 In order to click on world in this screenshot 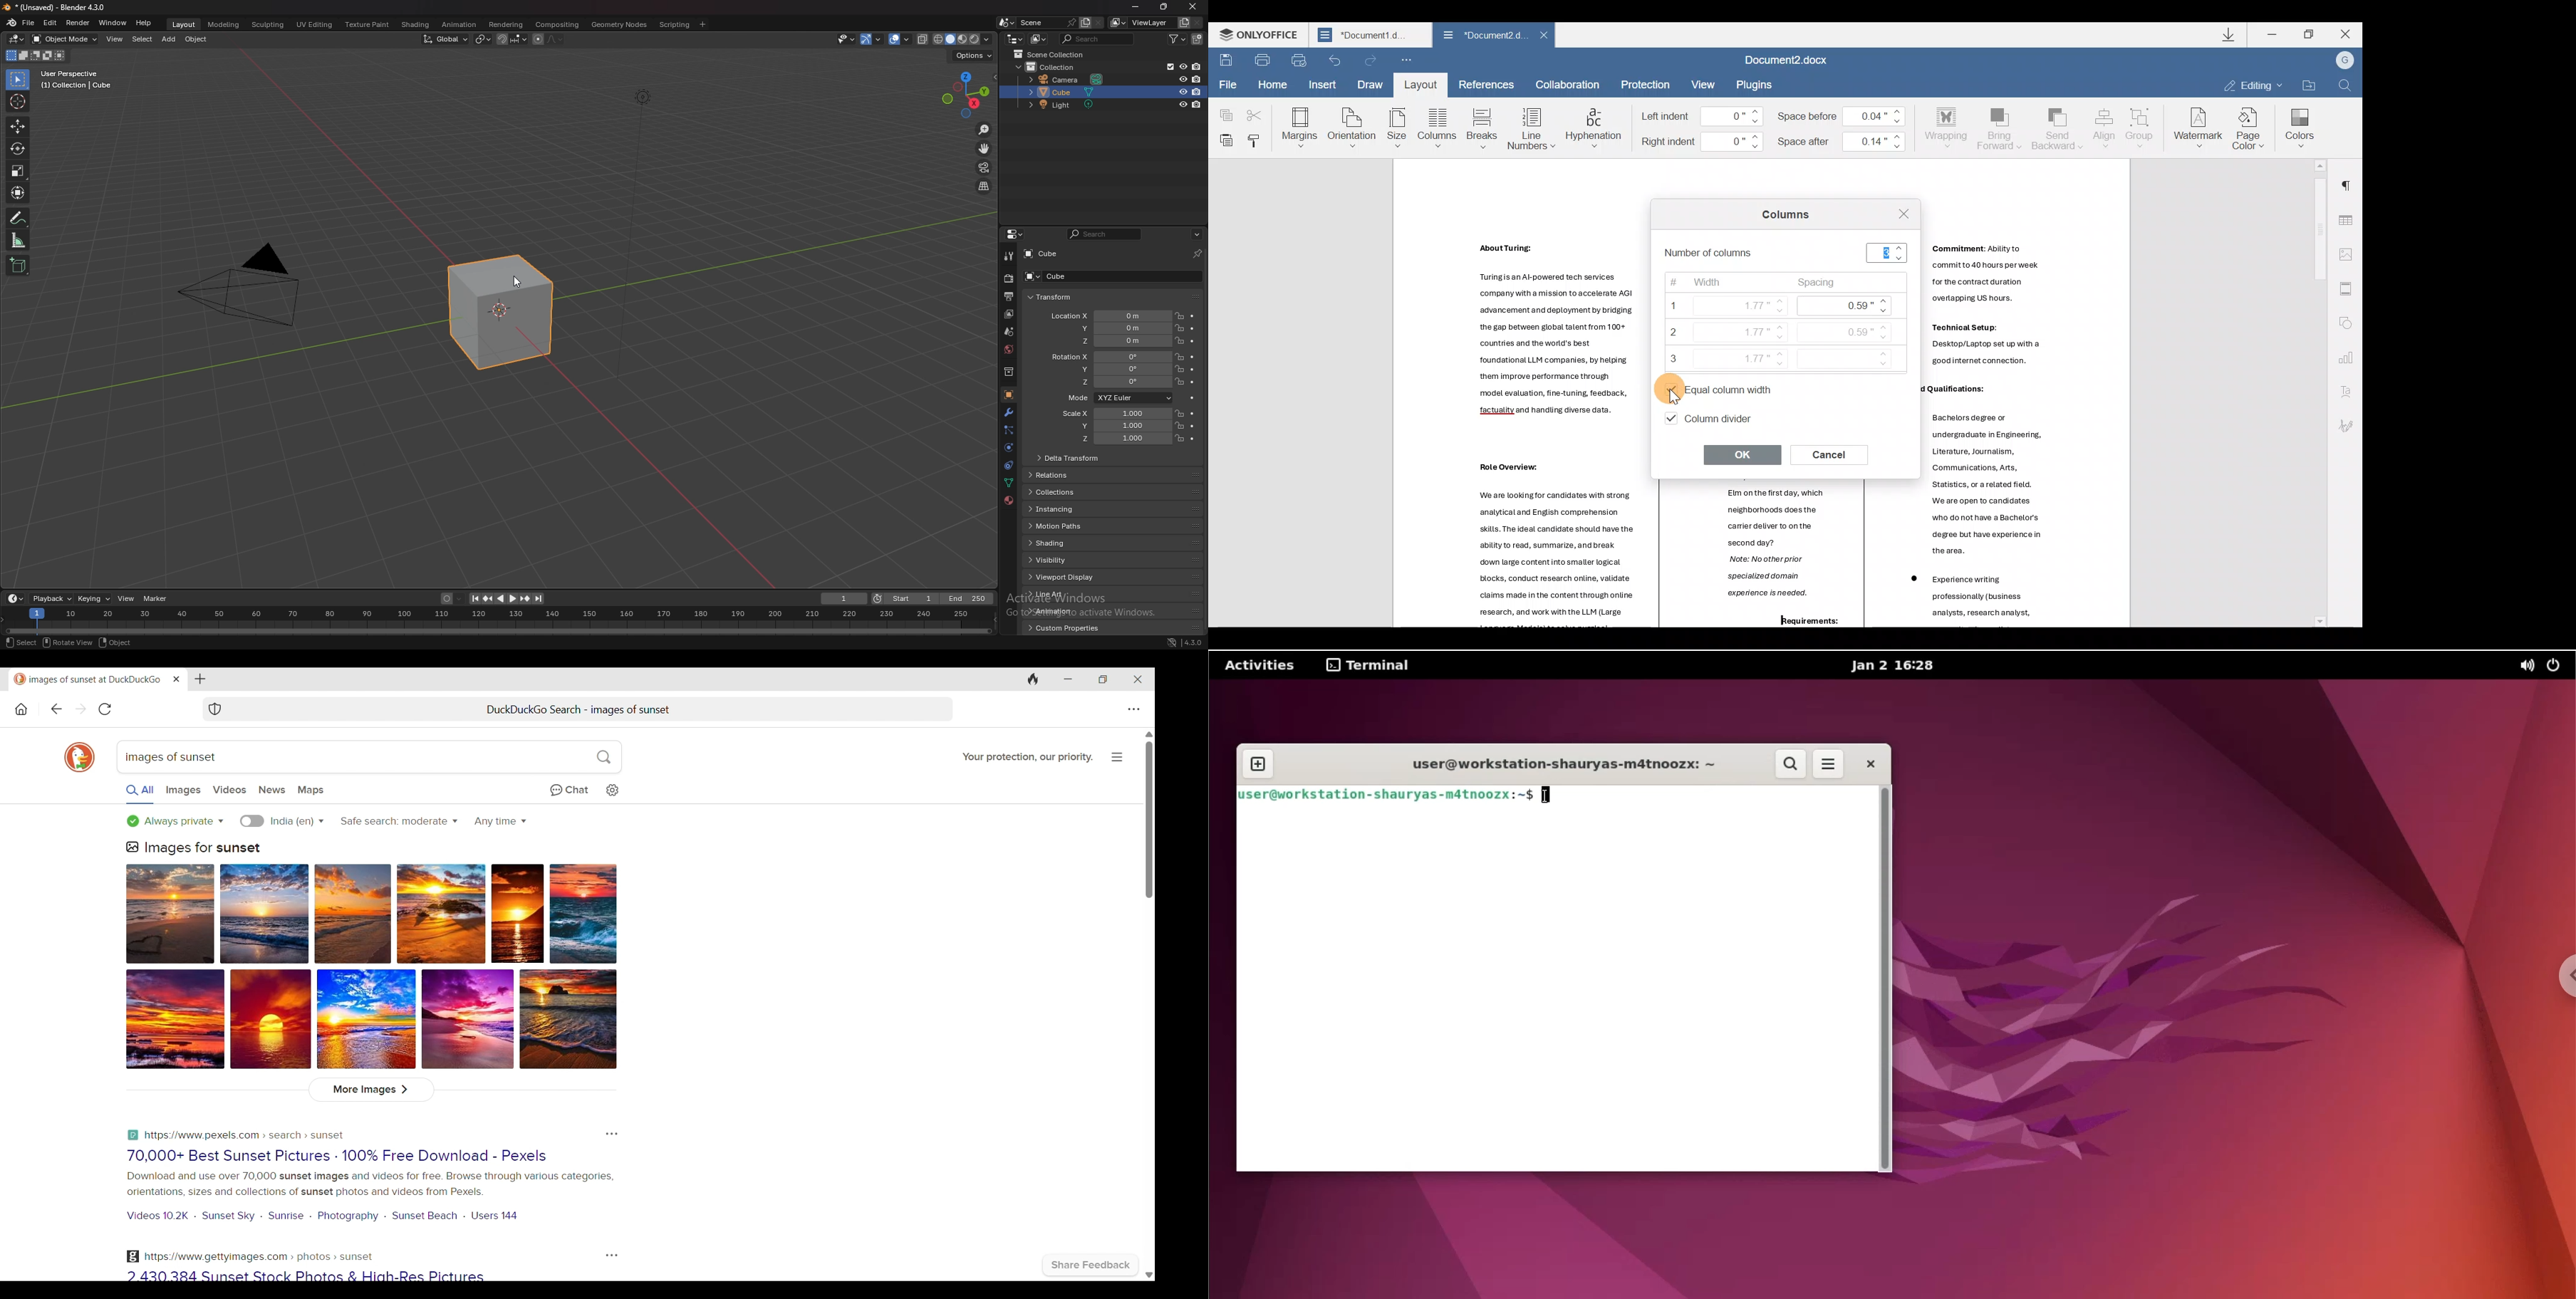, I will do `click(1009, 349)`.